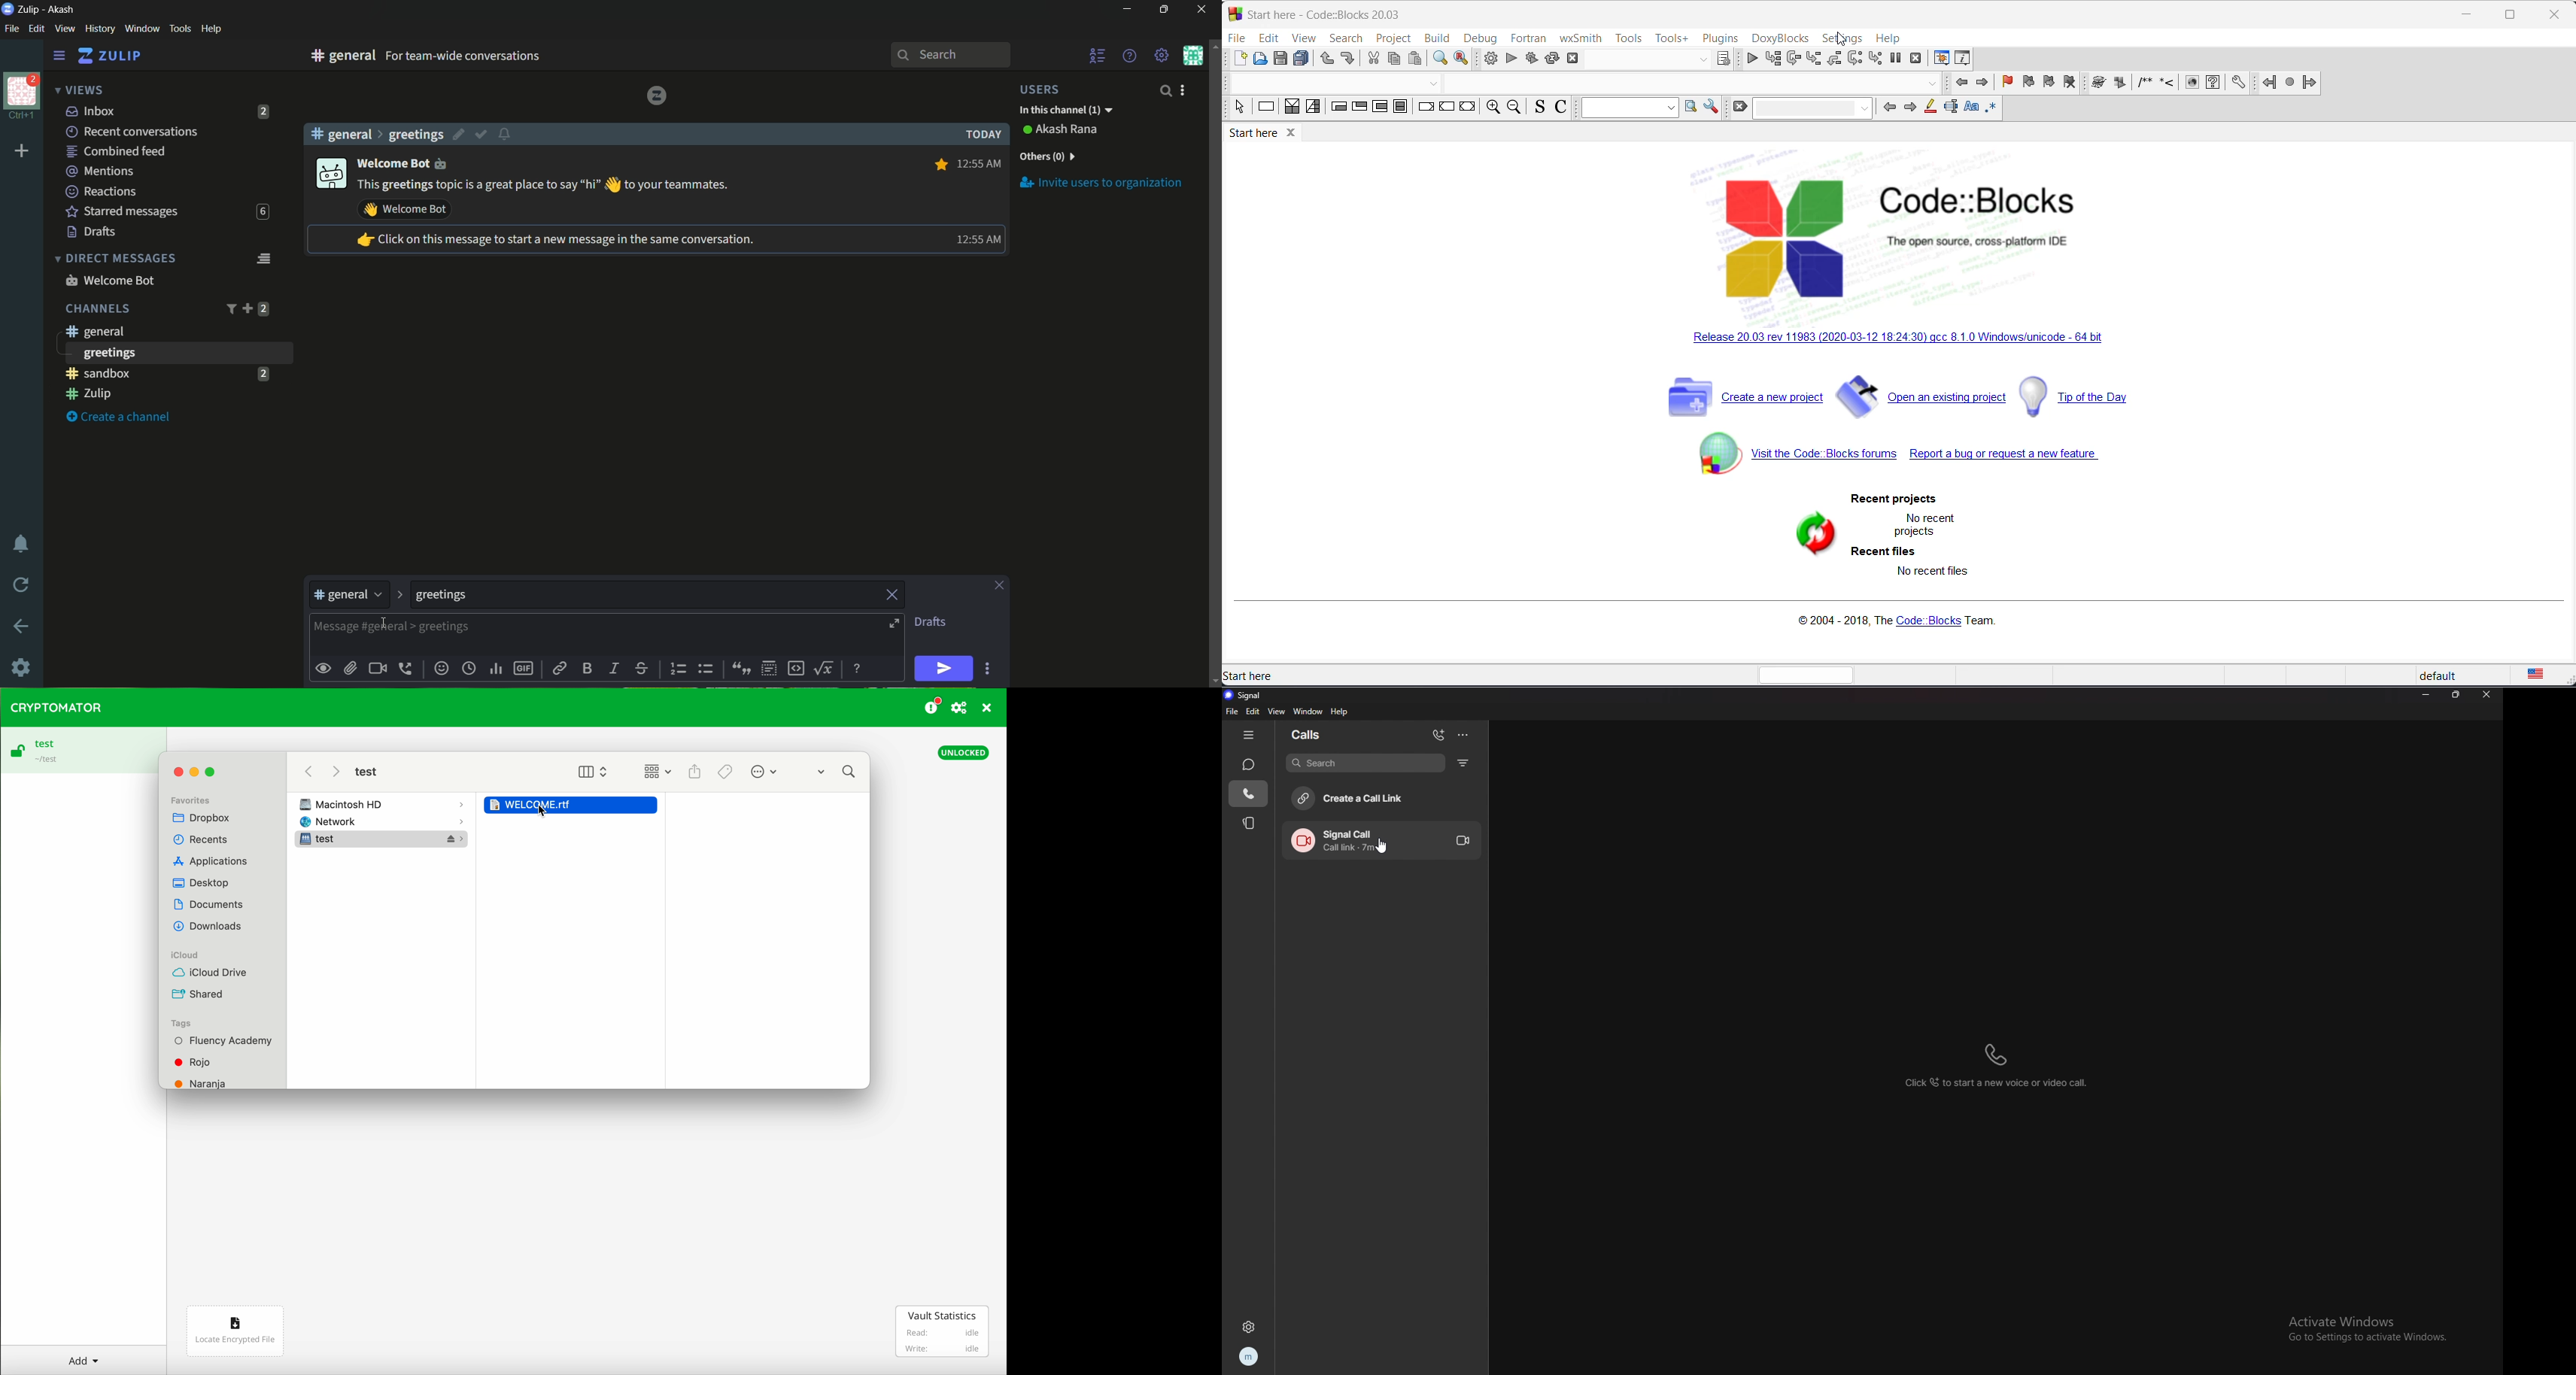  I want to click on redo, so click(1347, 59).